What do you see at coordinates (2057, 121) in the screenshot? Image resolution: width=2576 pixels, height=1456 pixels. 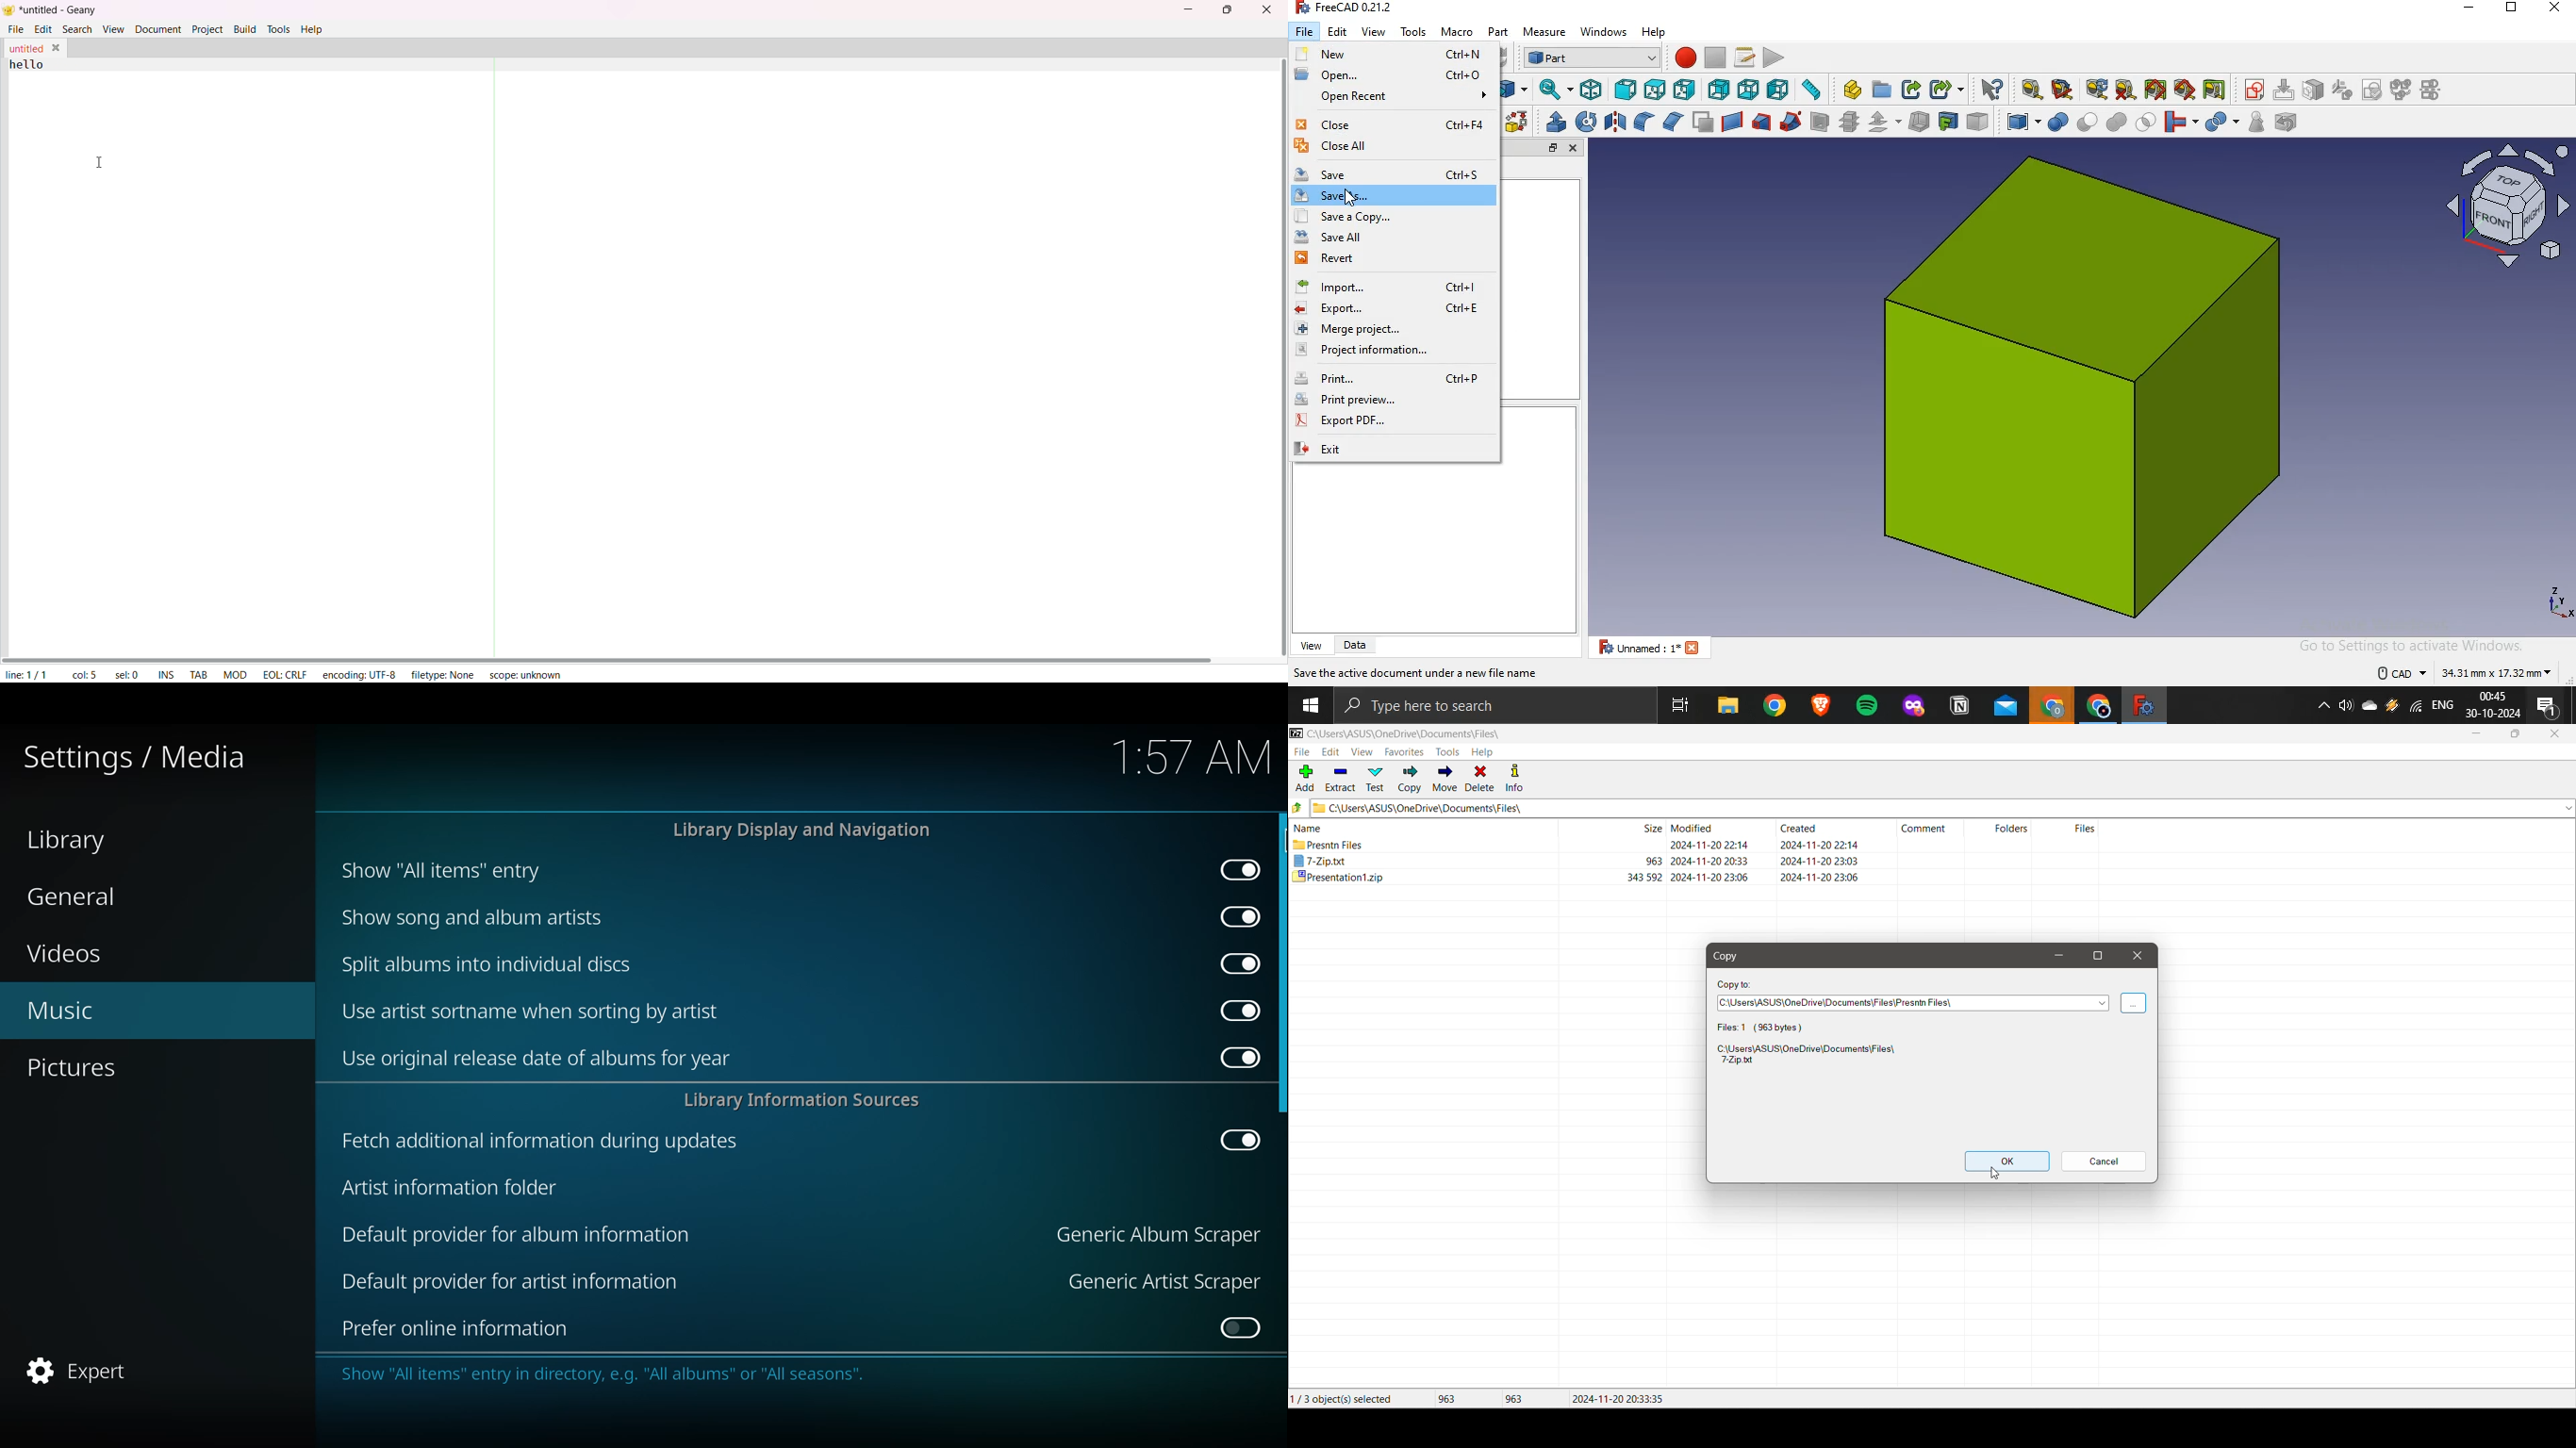 I see `boolean` at bounding box center [2057, 121].